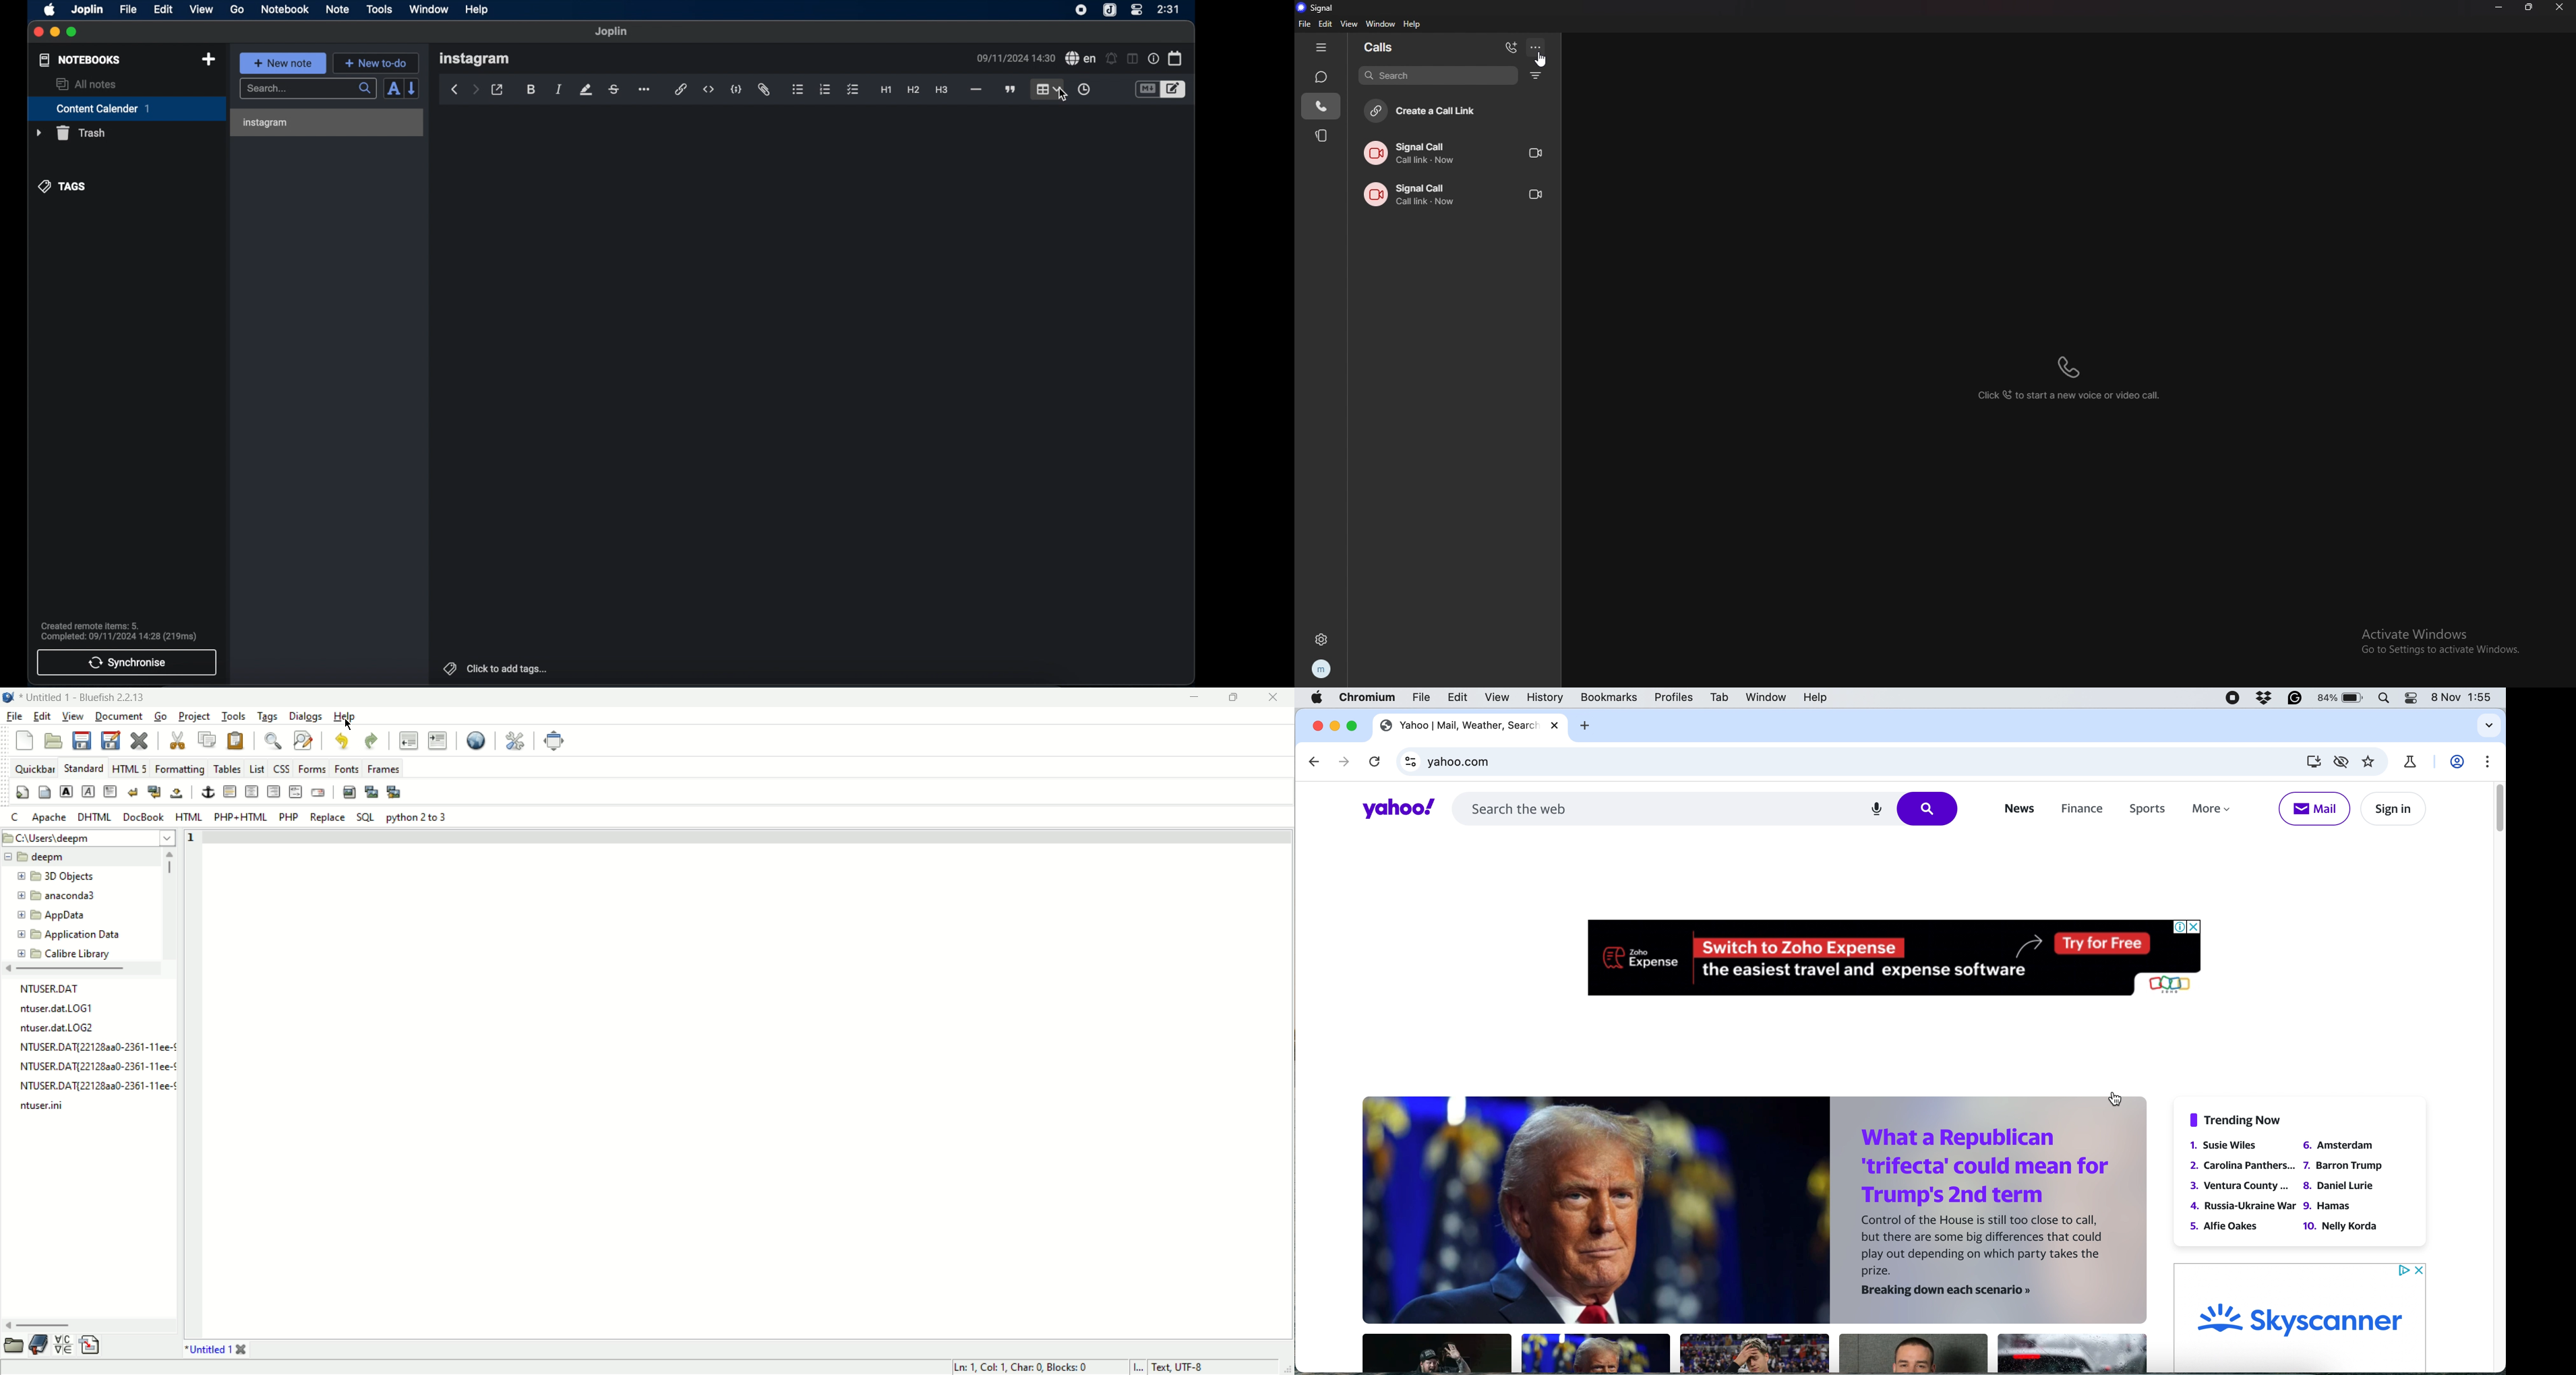  I want to click on sports, so click(2154, 811).